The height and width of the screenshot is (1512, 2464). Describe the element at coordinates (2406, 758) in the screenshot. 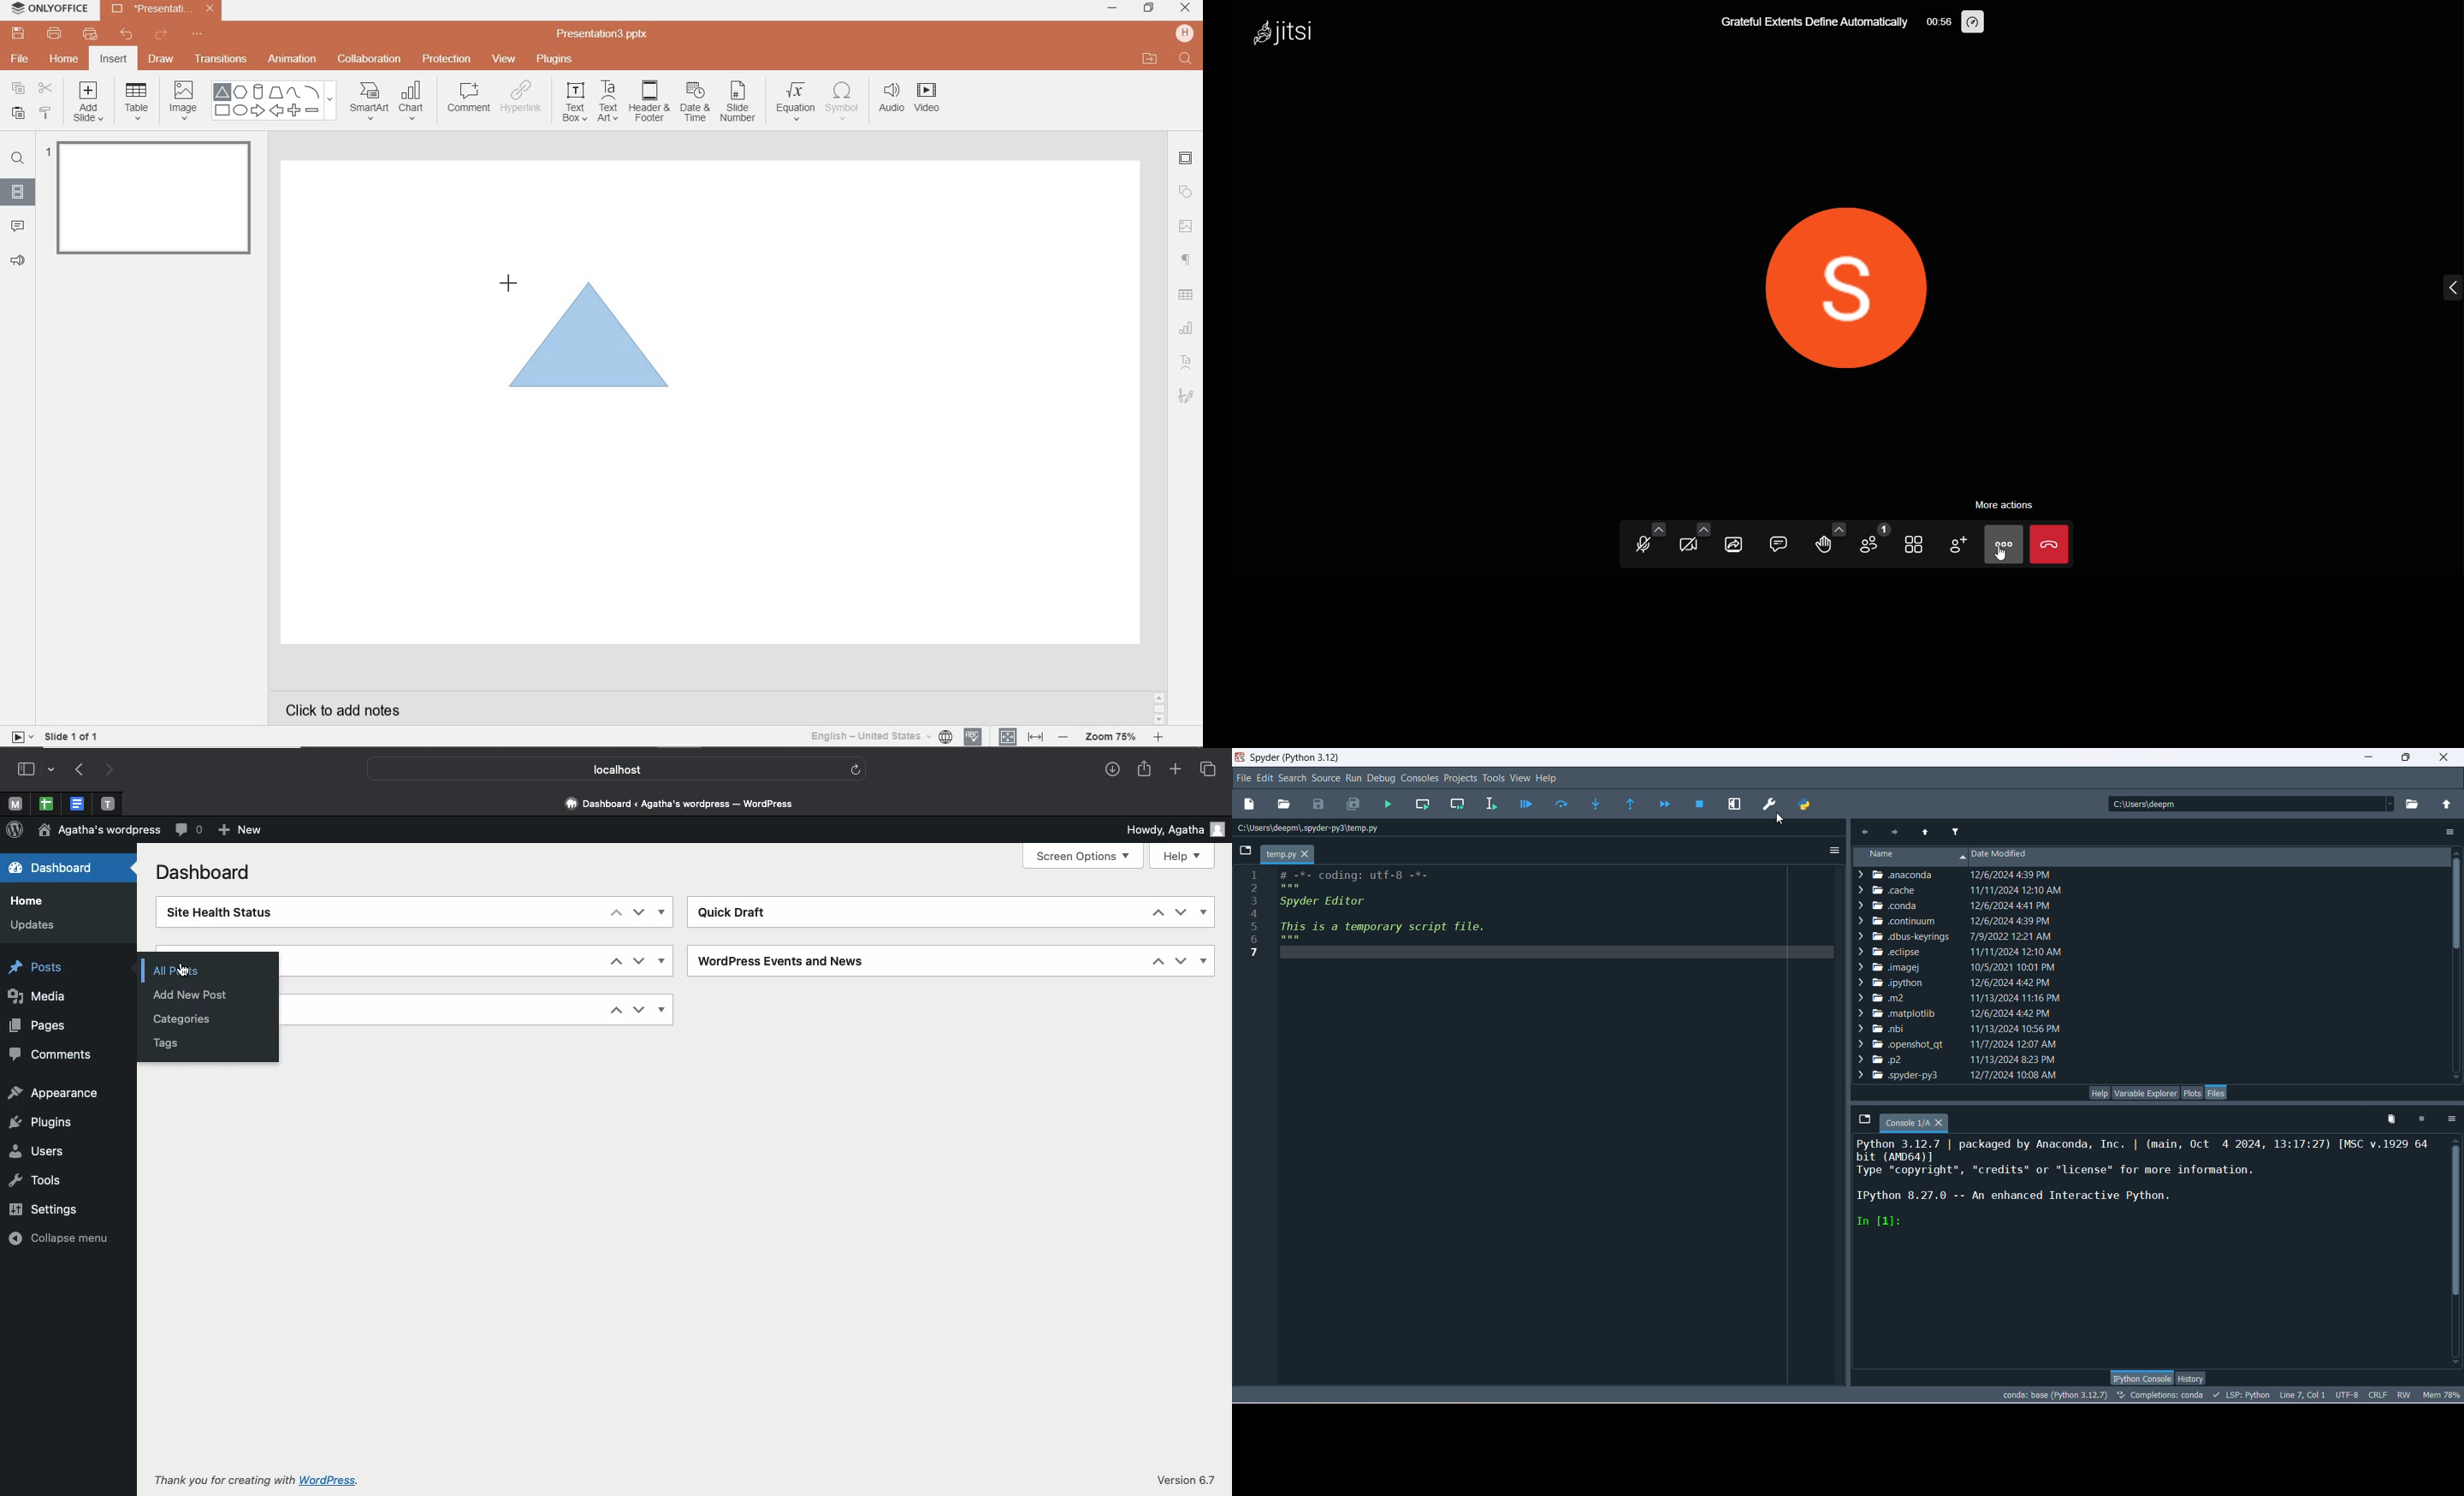

I see `maximize` at that location.